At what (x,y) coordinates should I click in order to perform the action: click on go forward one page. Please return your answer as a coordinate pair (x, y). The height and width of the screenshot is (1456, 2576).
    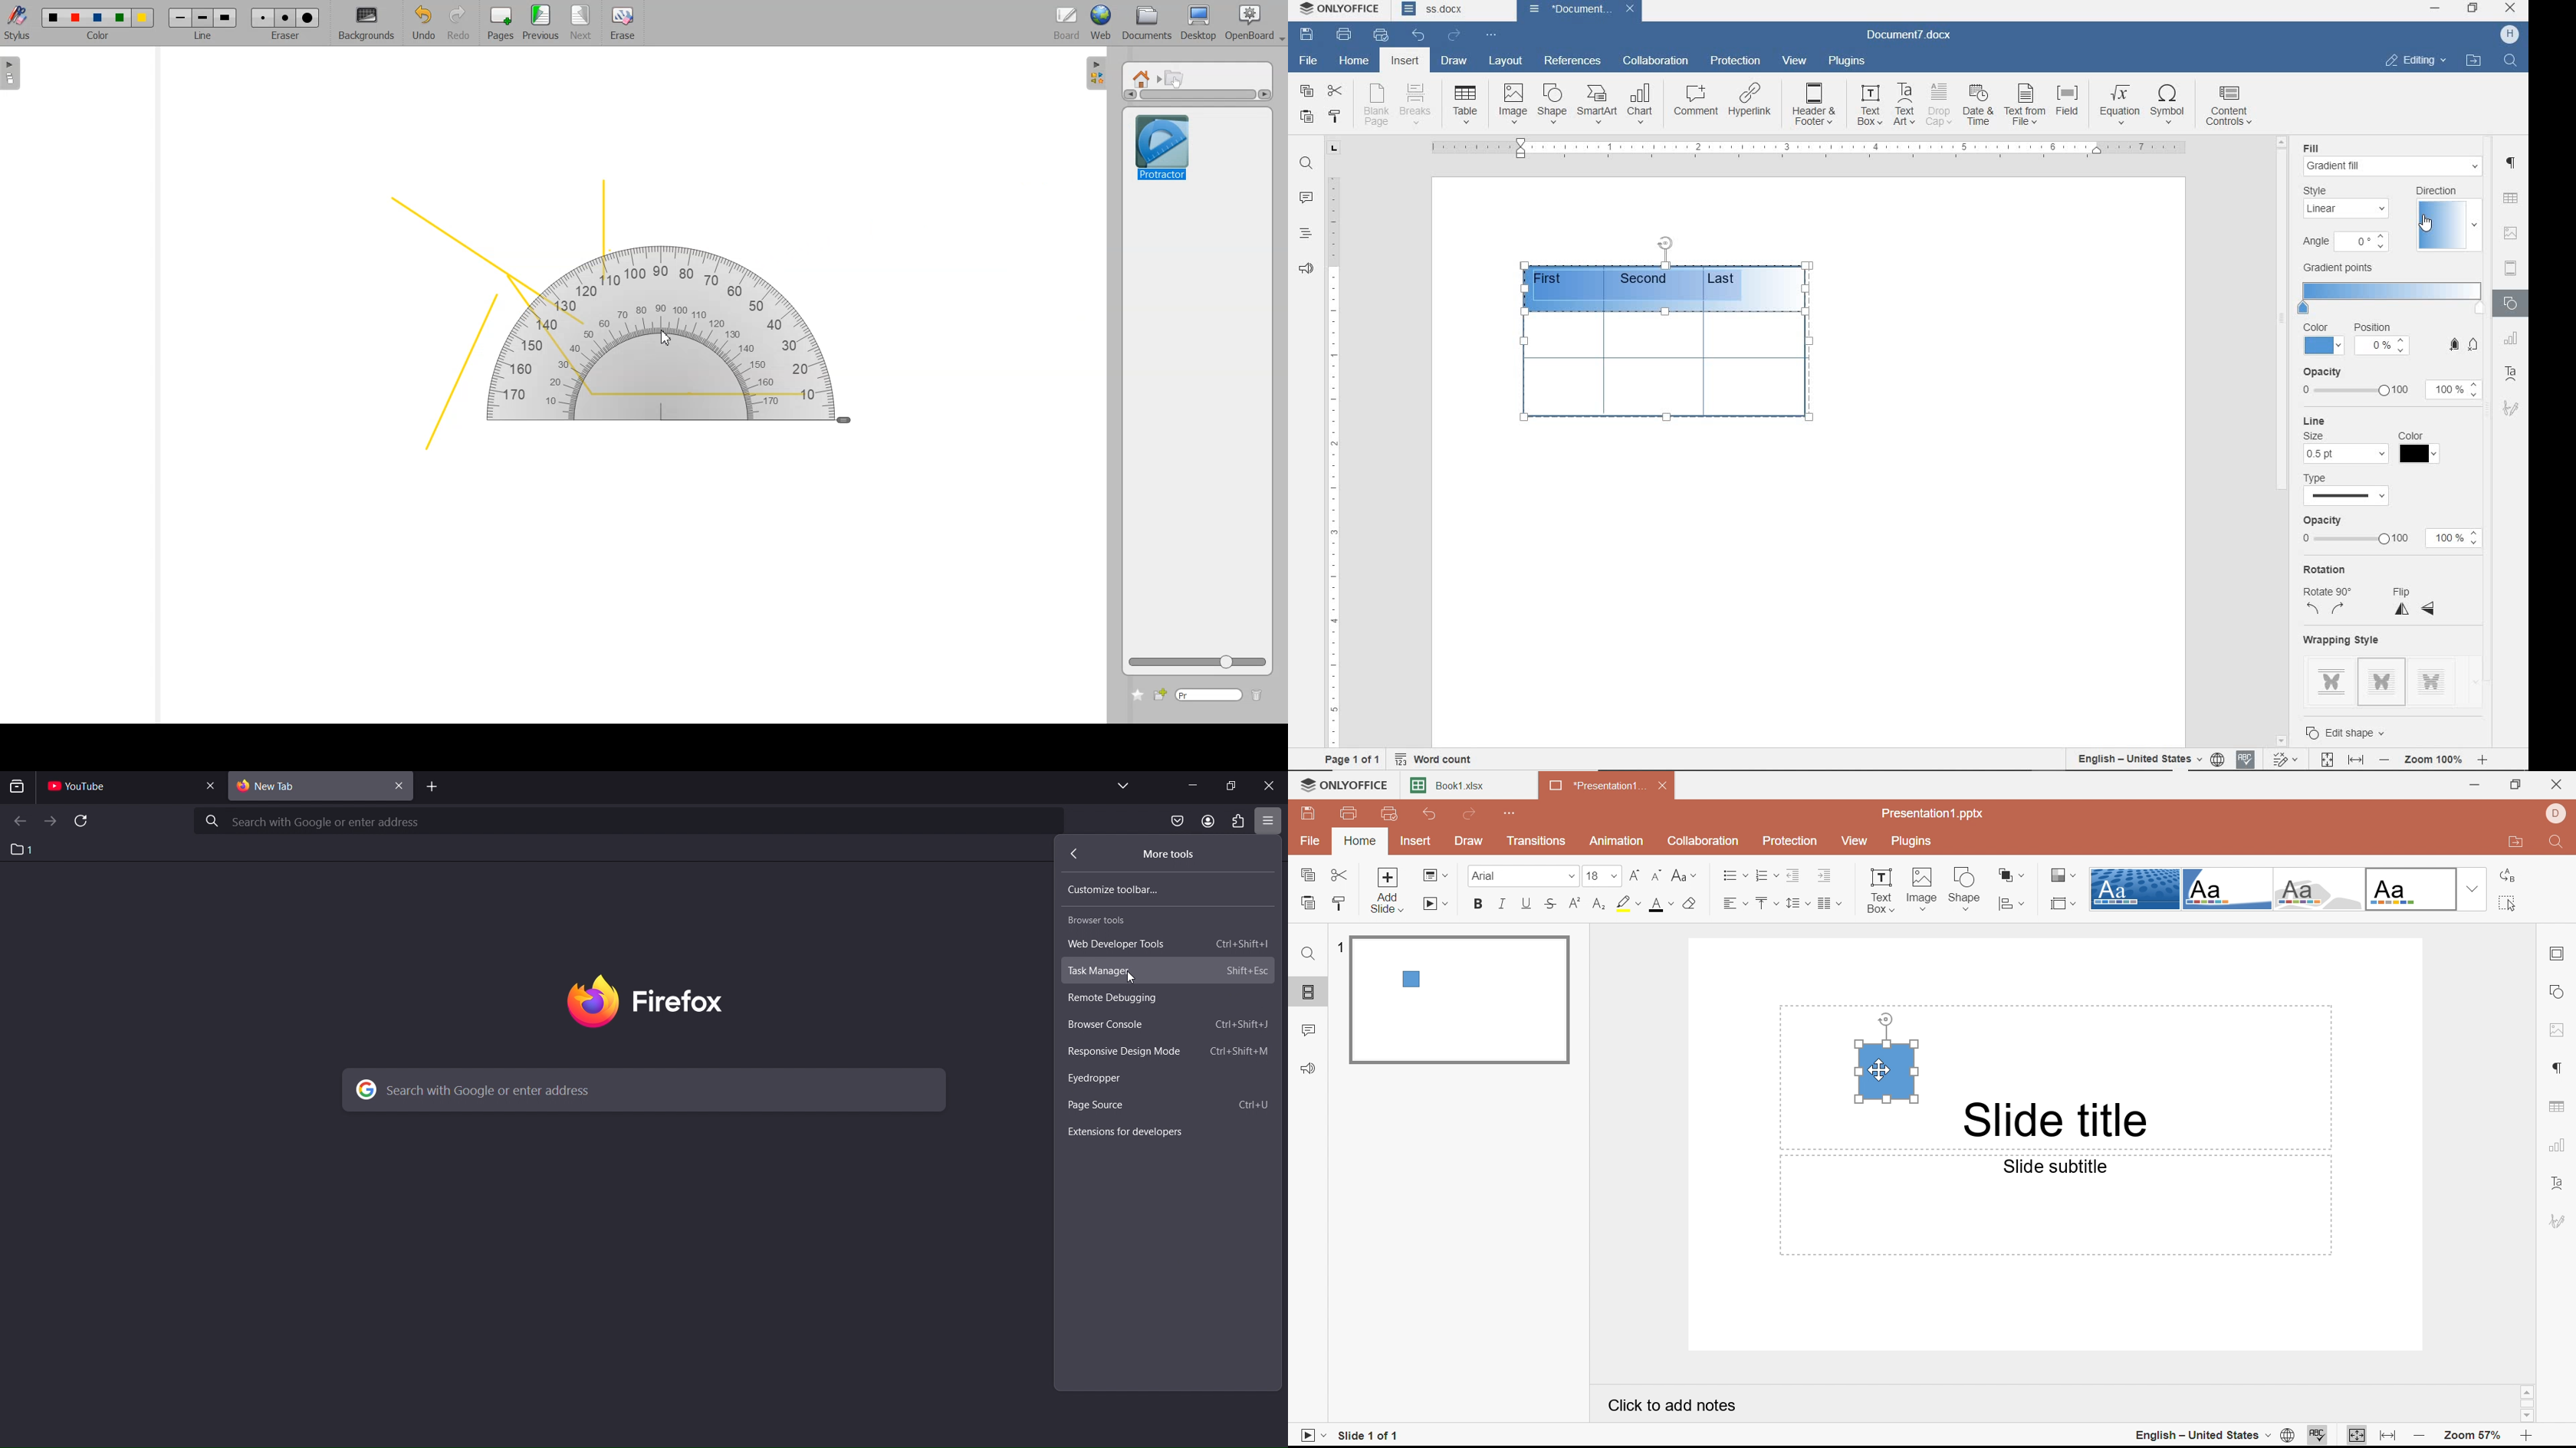
    Looking at the image, I should click on (50, 821).